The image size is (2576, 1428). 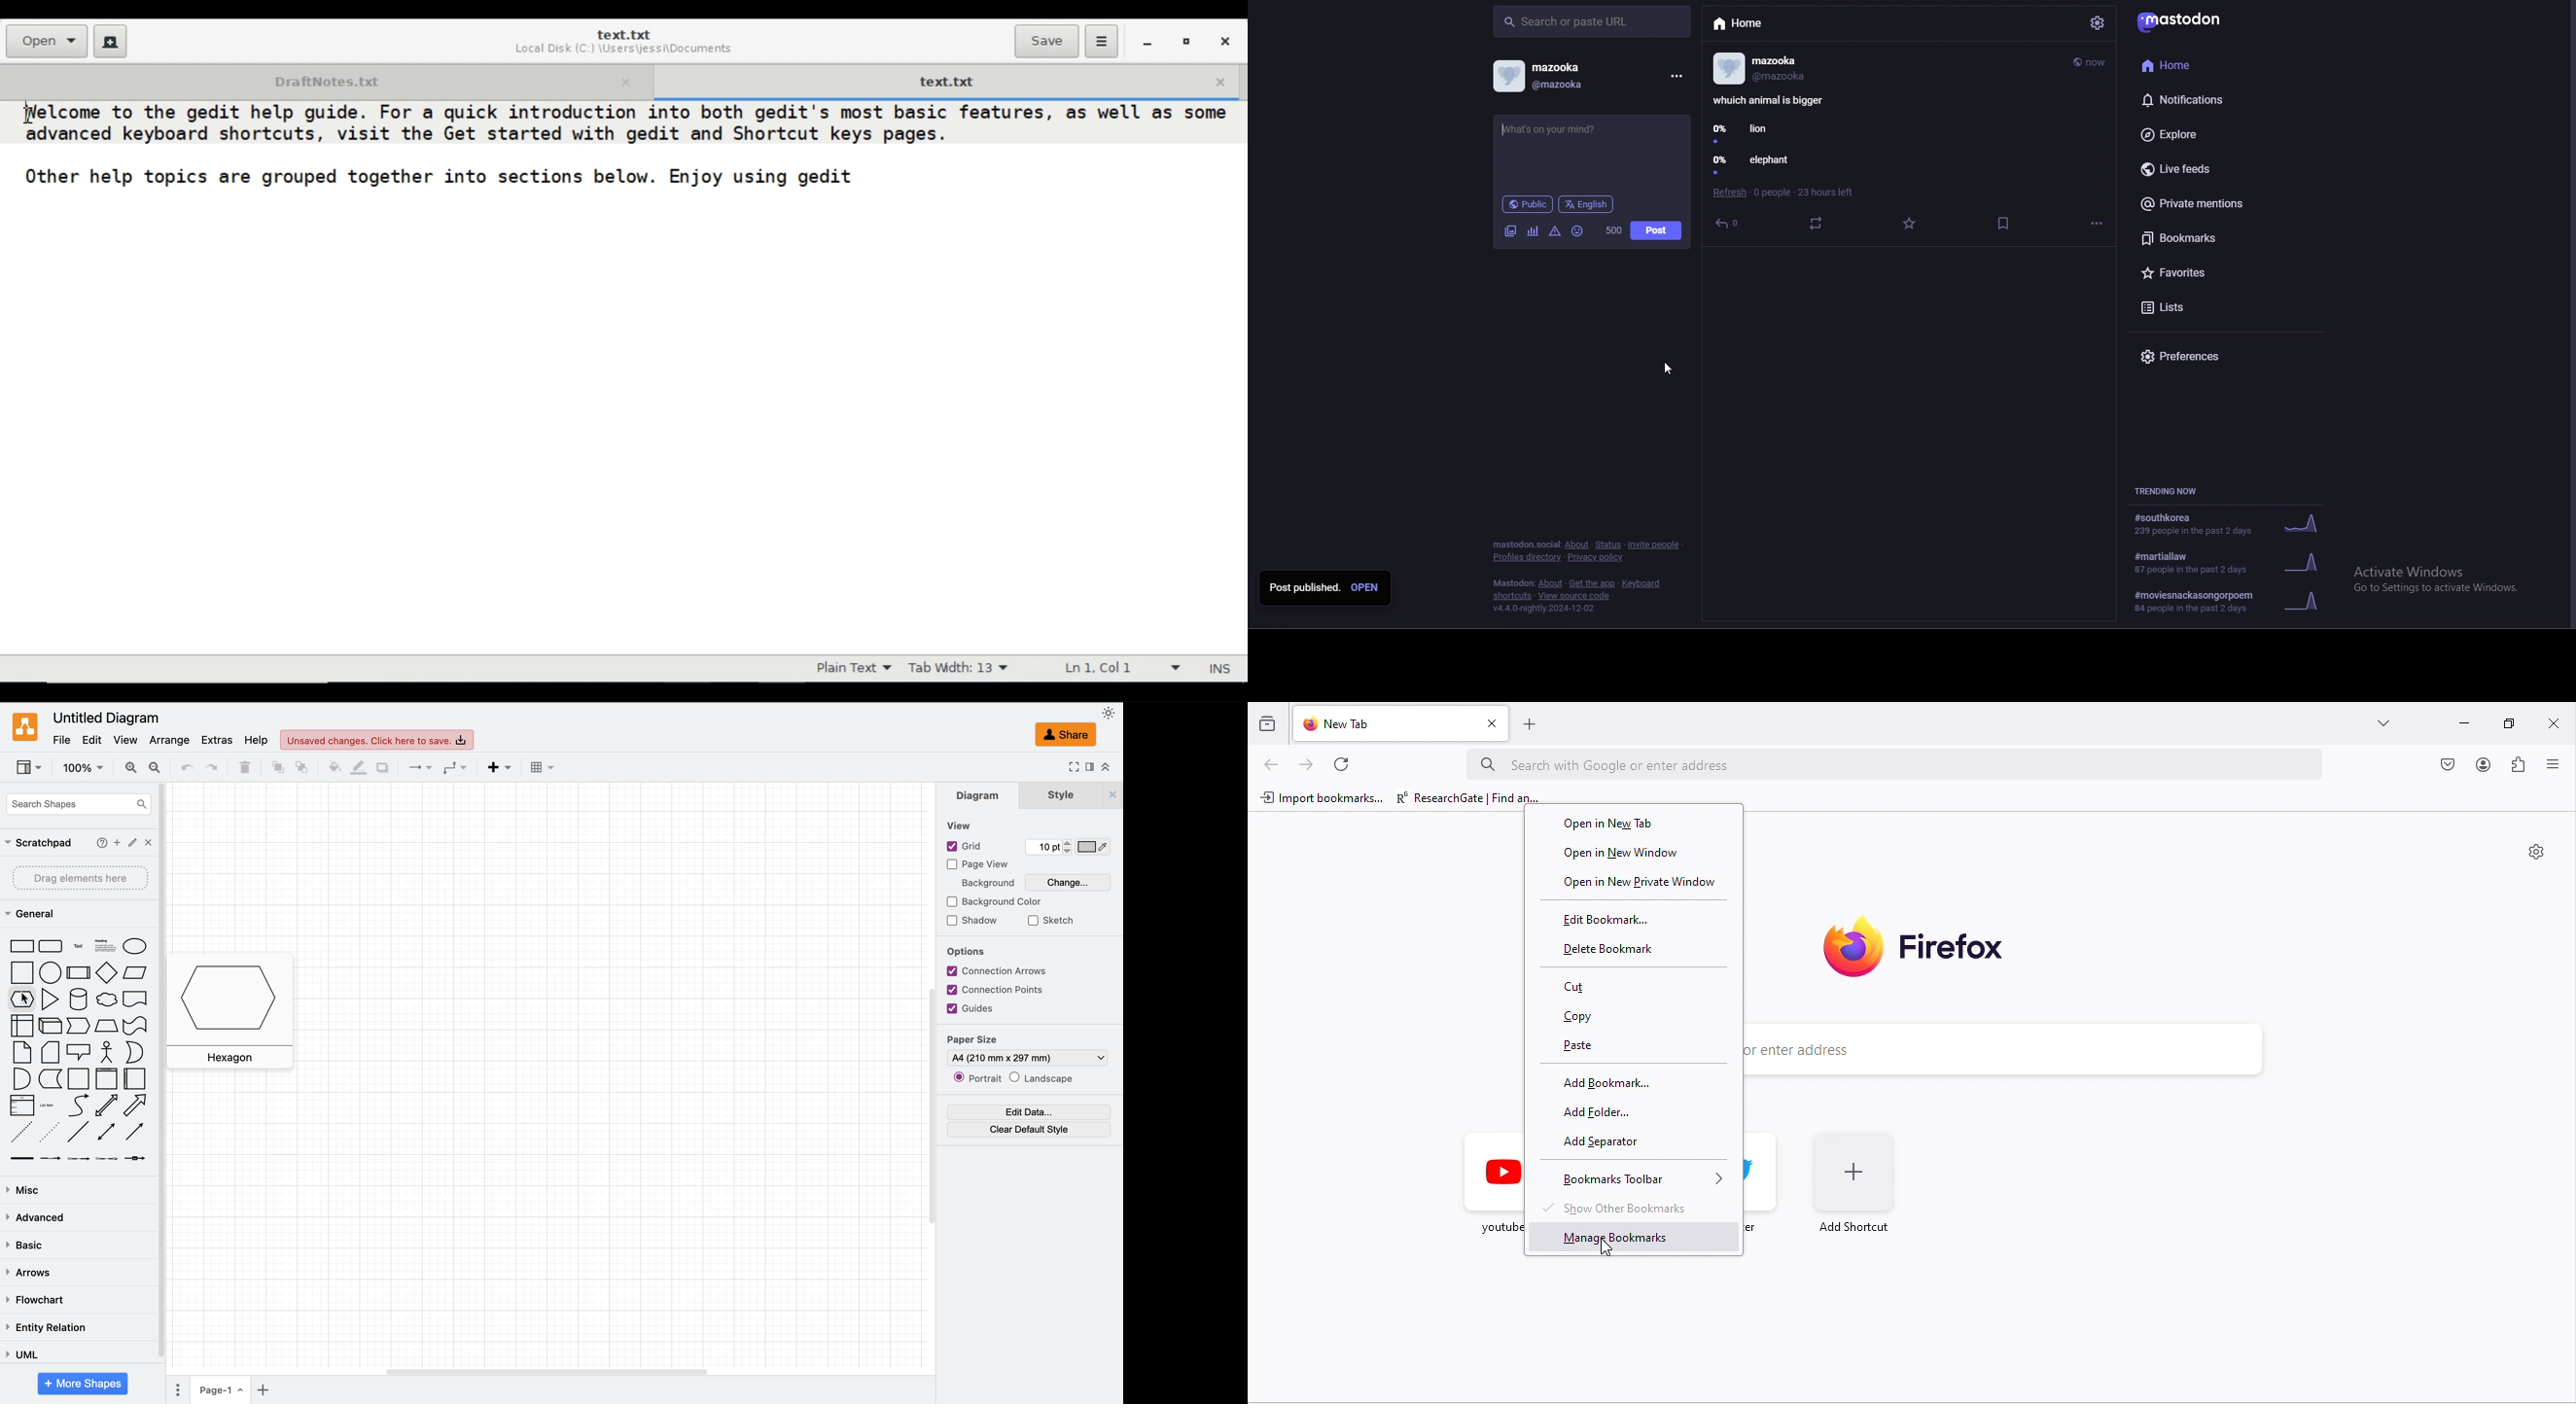 What do you see at coordinates (20, 1159) in the screenshot?
I see `link` at bounding box center [20, 1159].